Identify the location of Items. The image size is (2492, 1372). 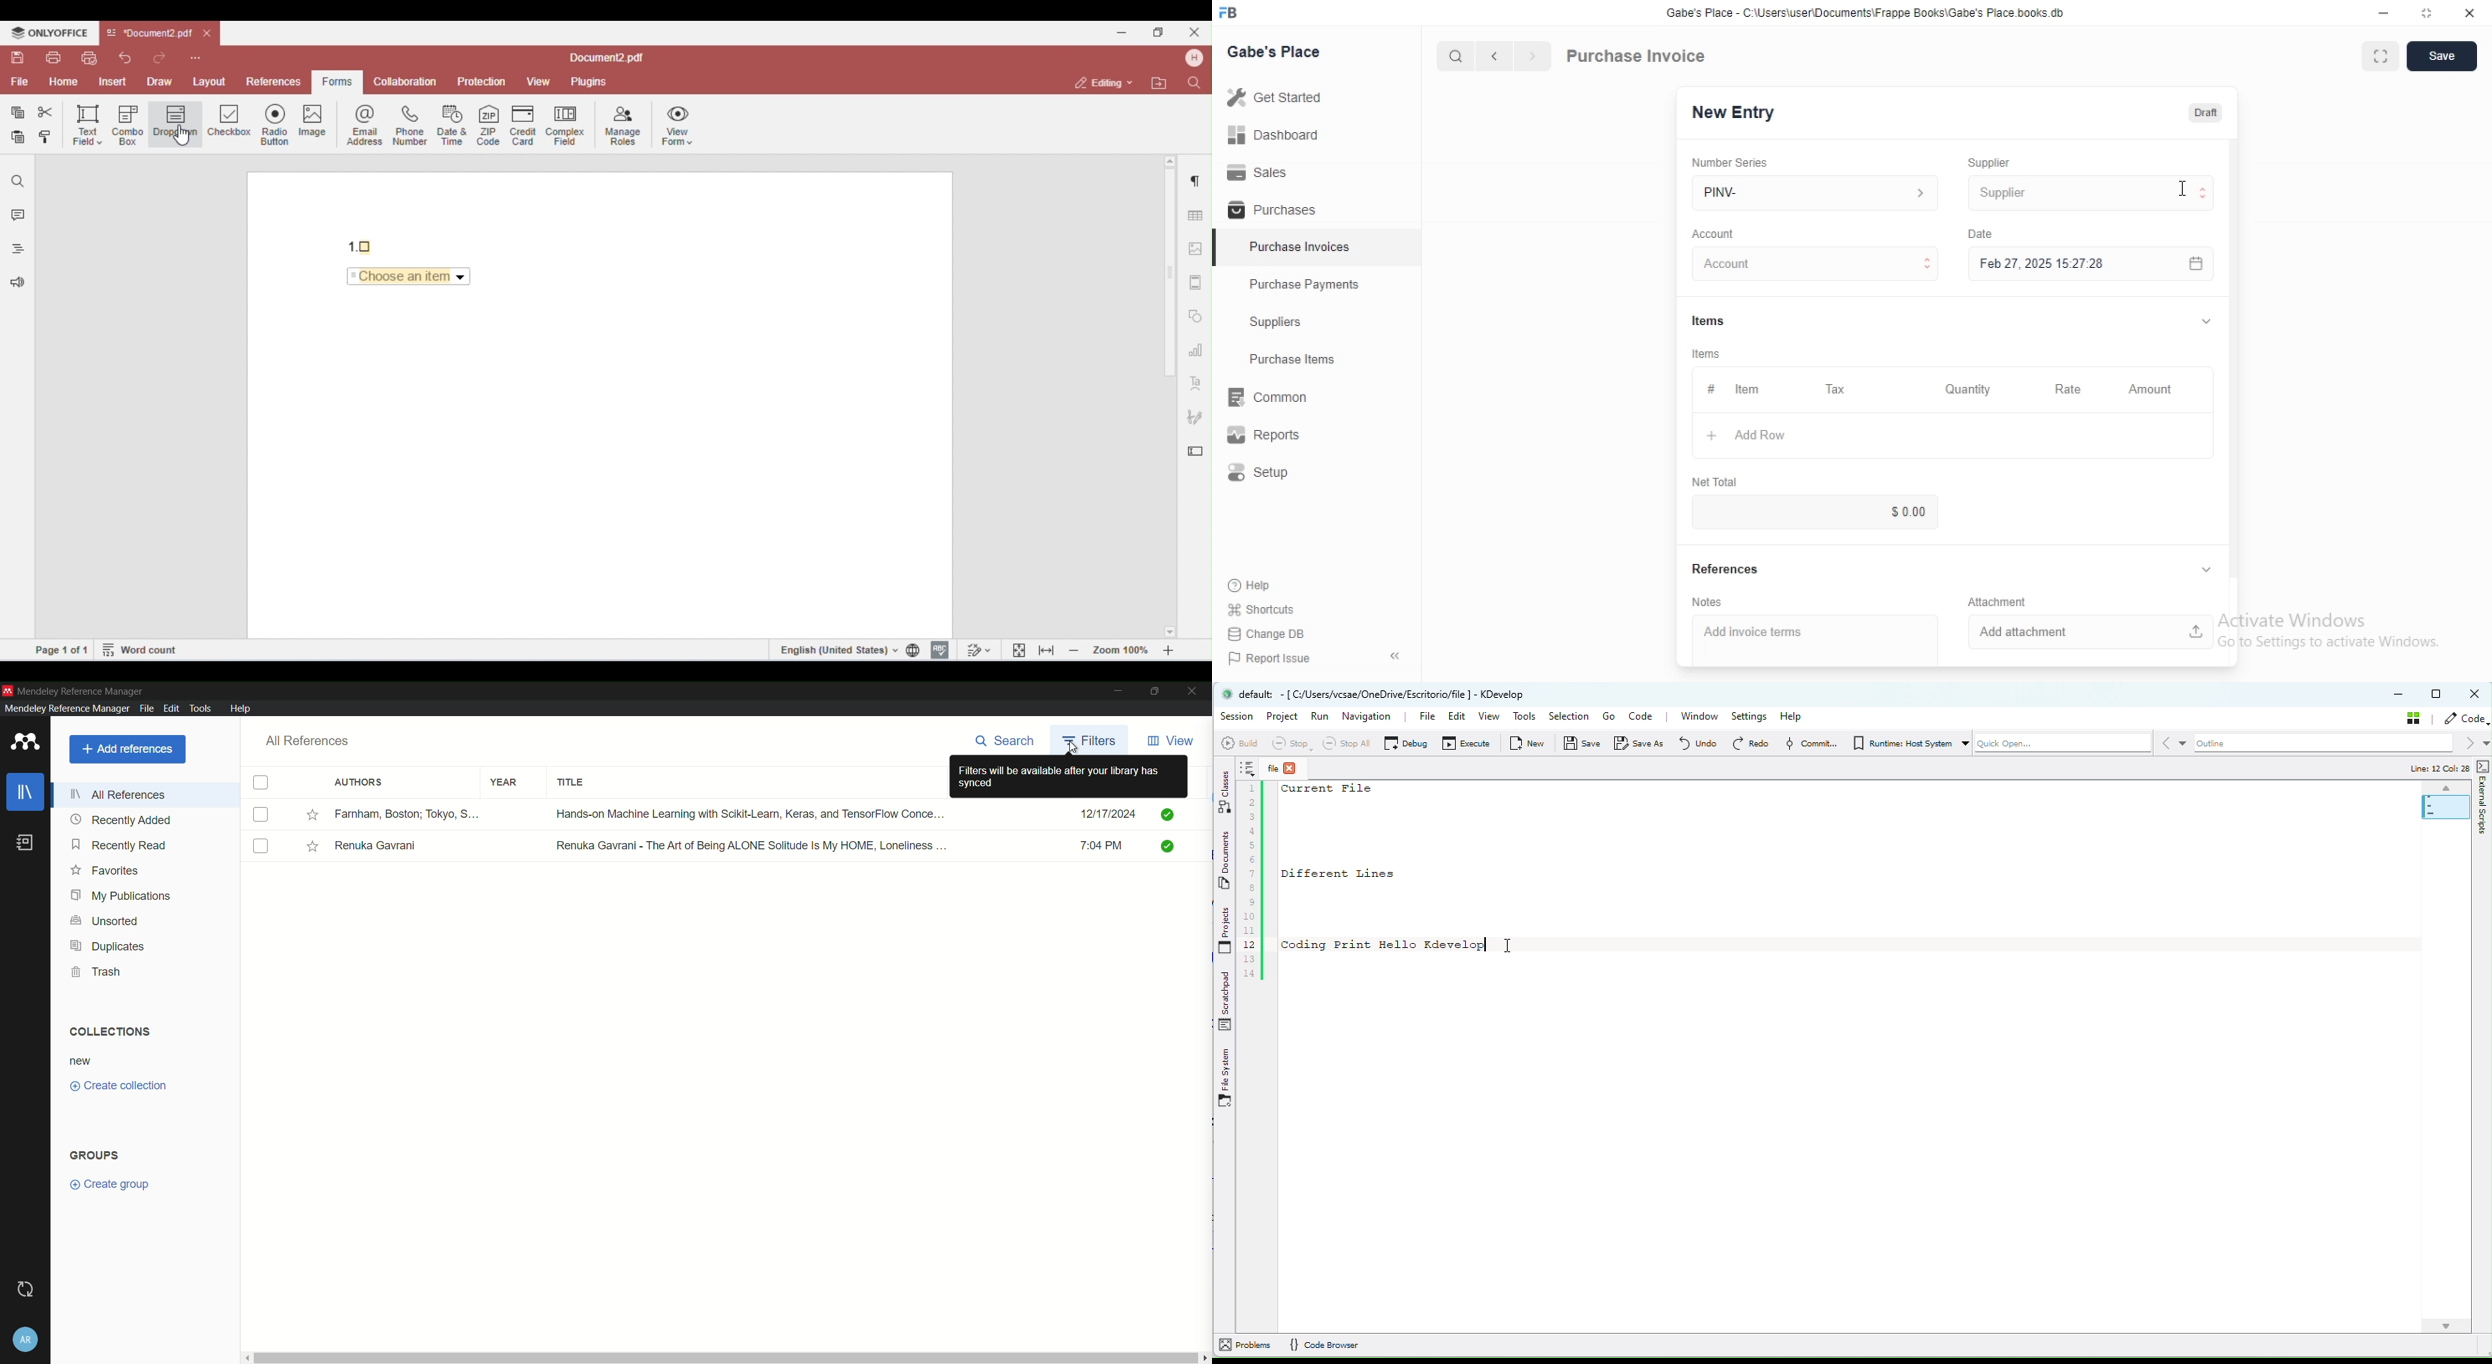
(1706, 354).